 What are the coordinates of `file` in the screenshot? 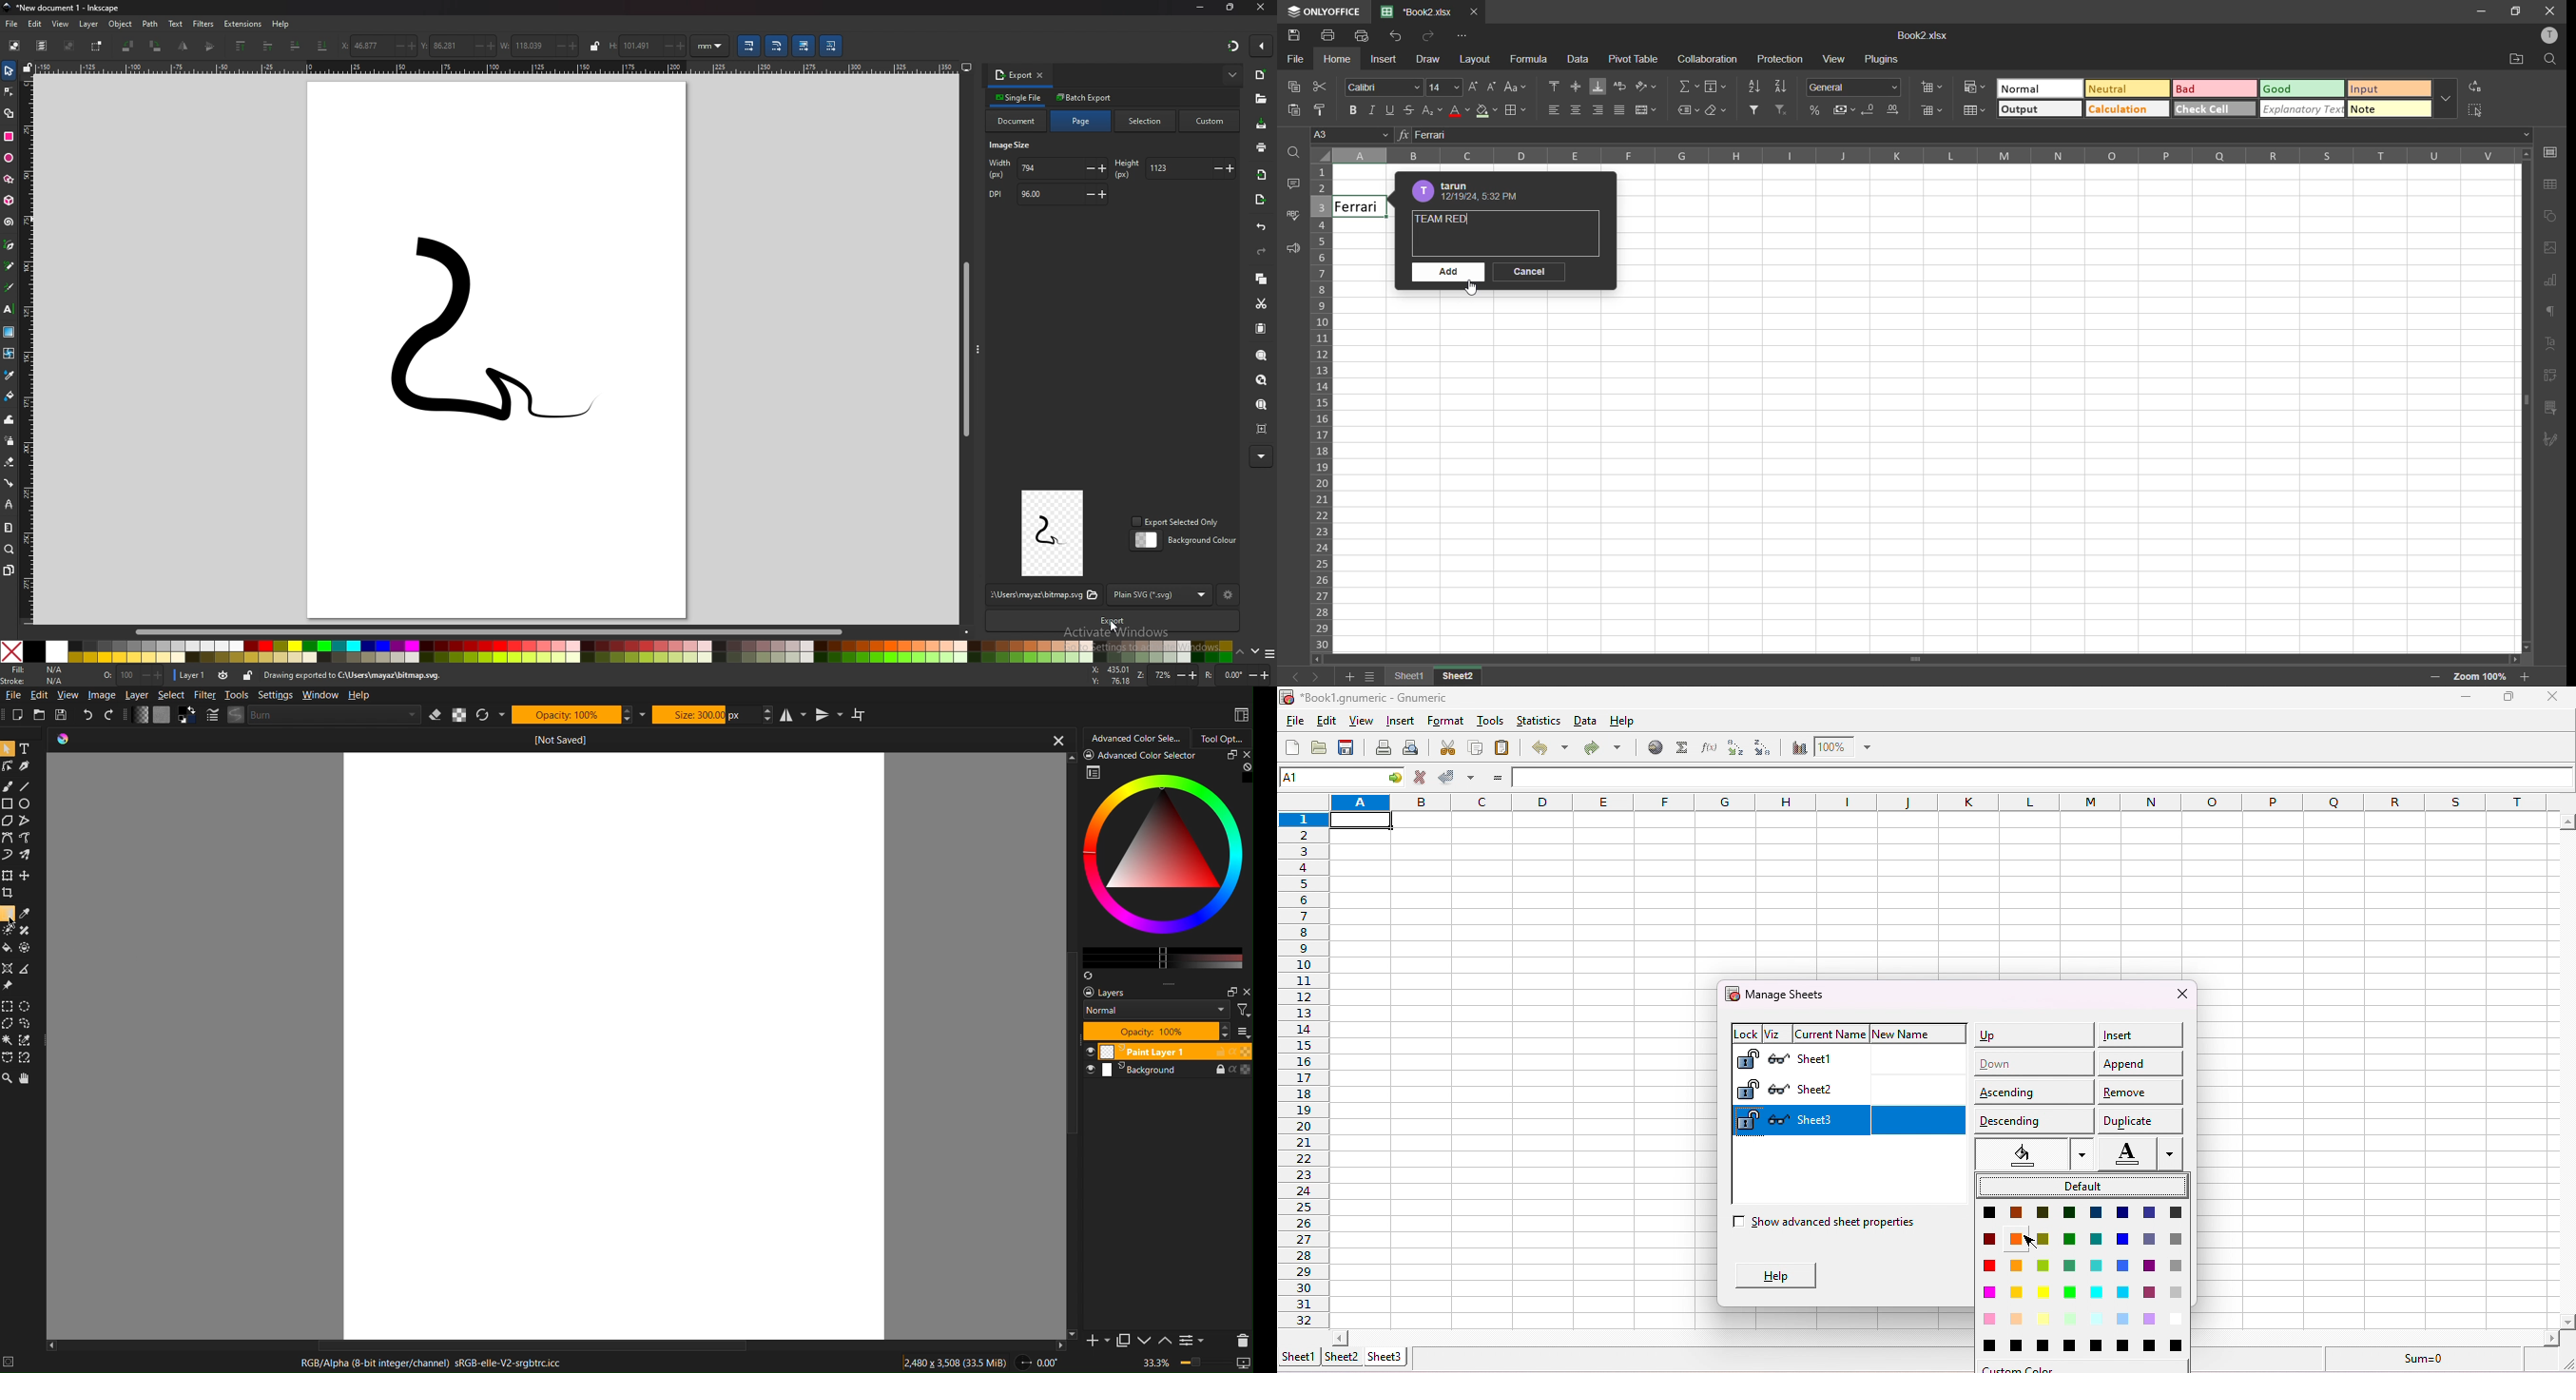 It's located at (1294, 60).